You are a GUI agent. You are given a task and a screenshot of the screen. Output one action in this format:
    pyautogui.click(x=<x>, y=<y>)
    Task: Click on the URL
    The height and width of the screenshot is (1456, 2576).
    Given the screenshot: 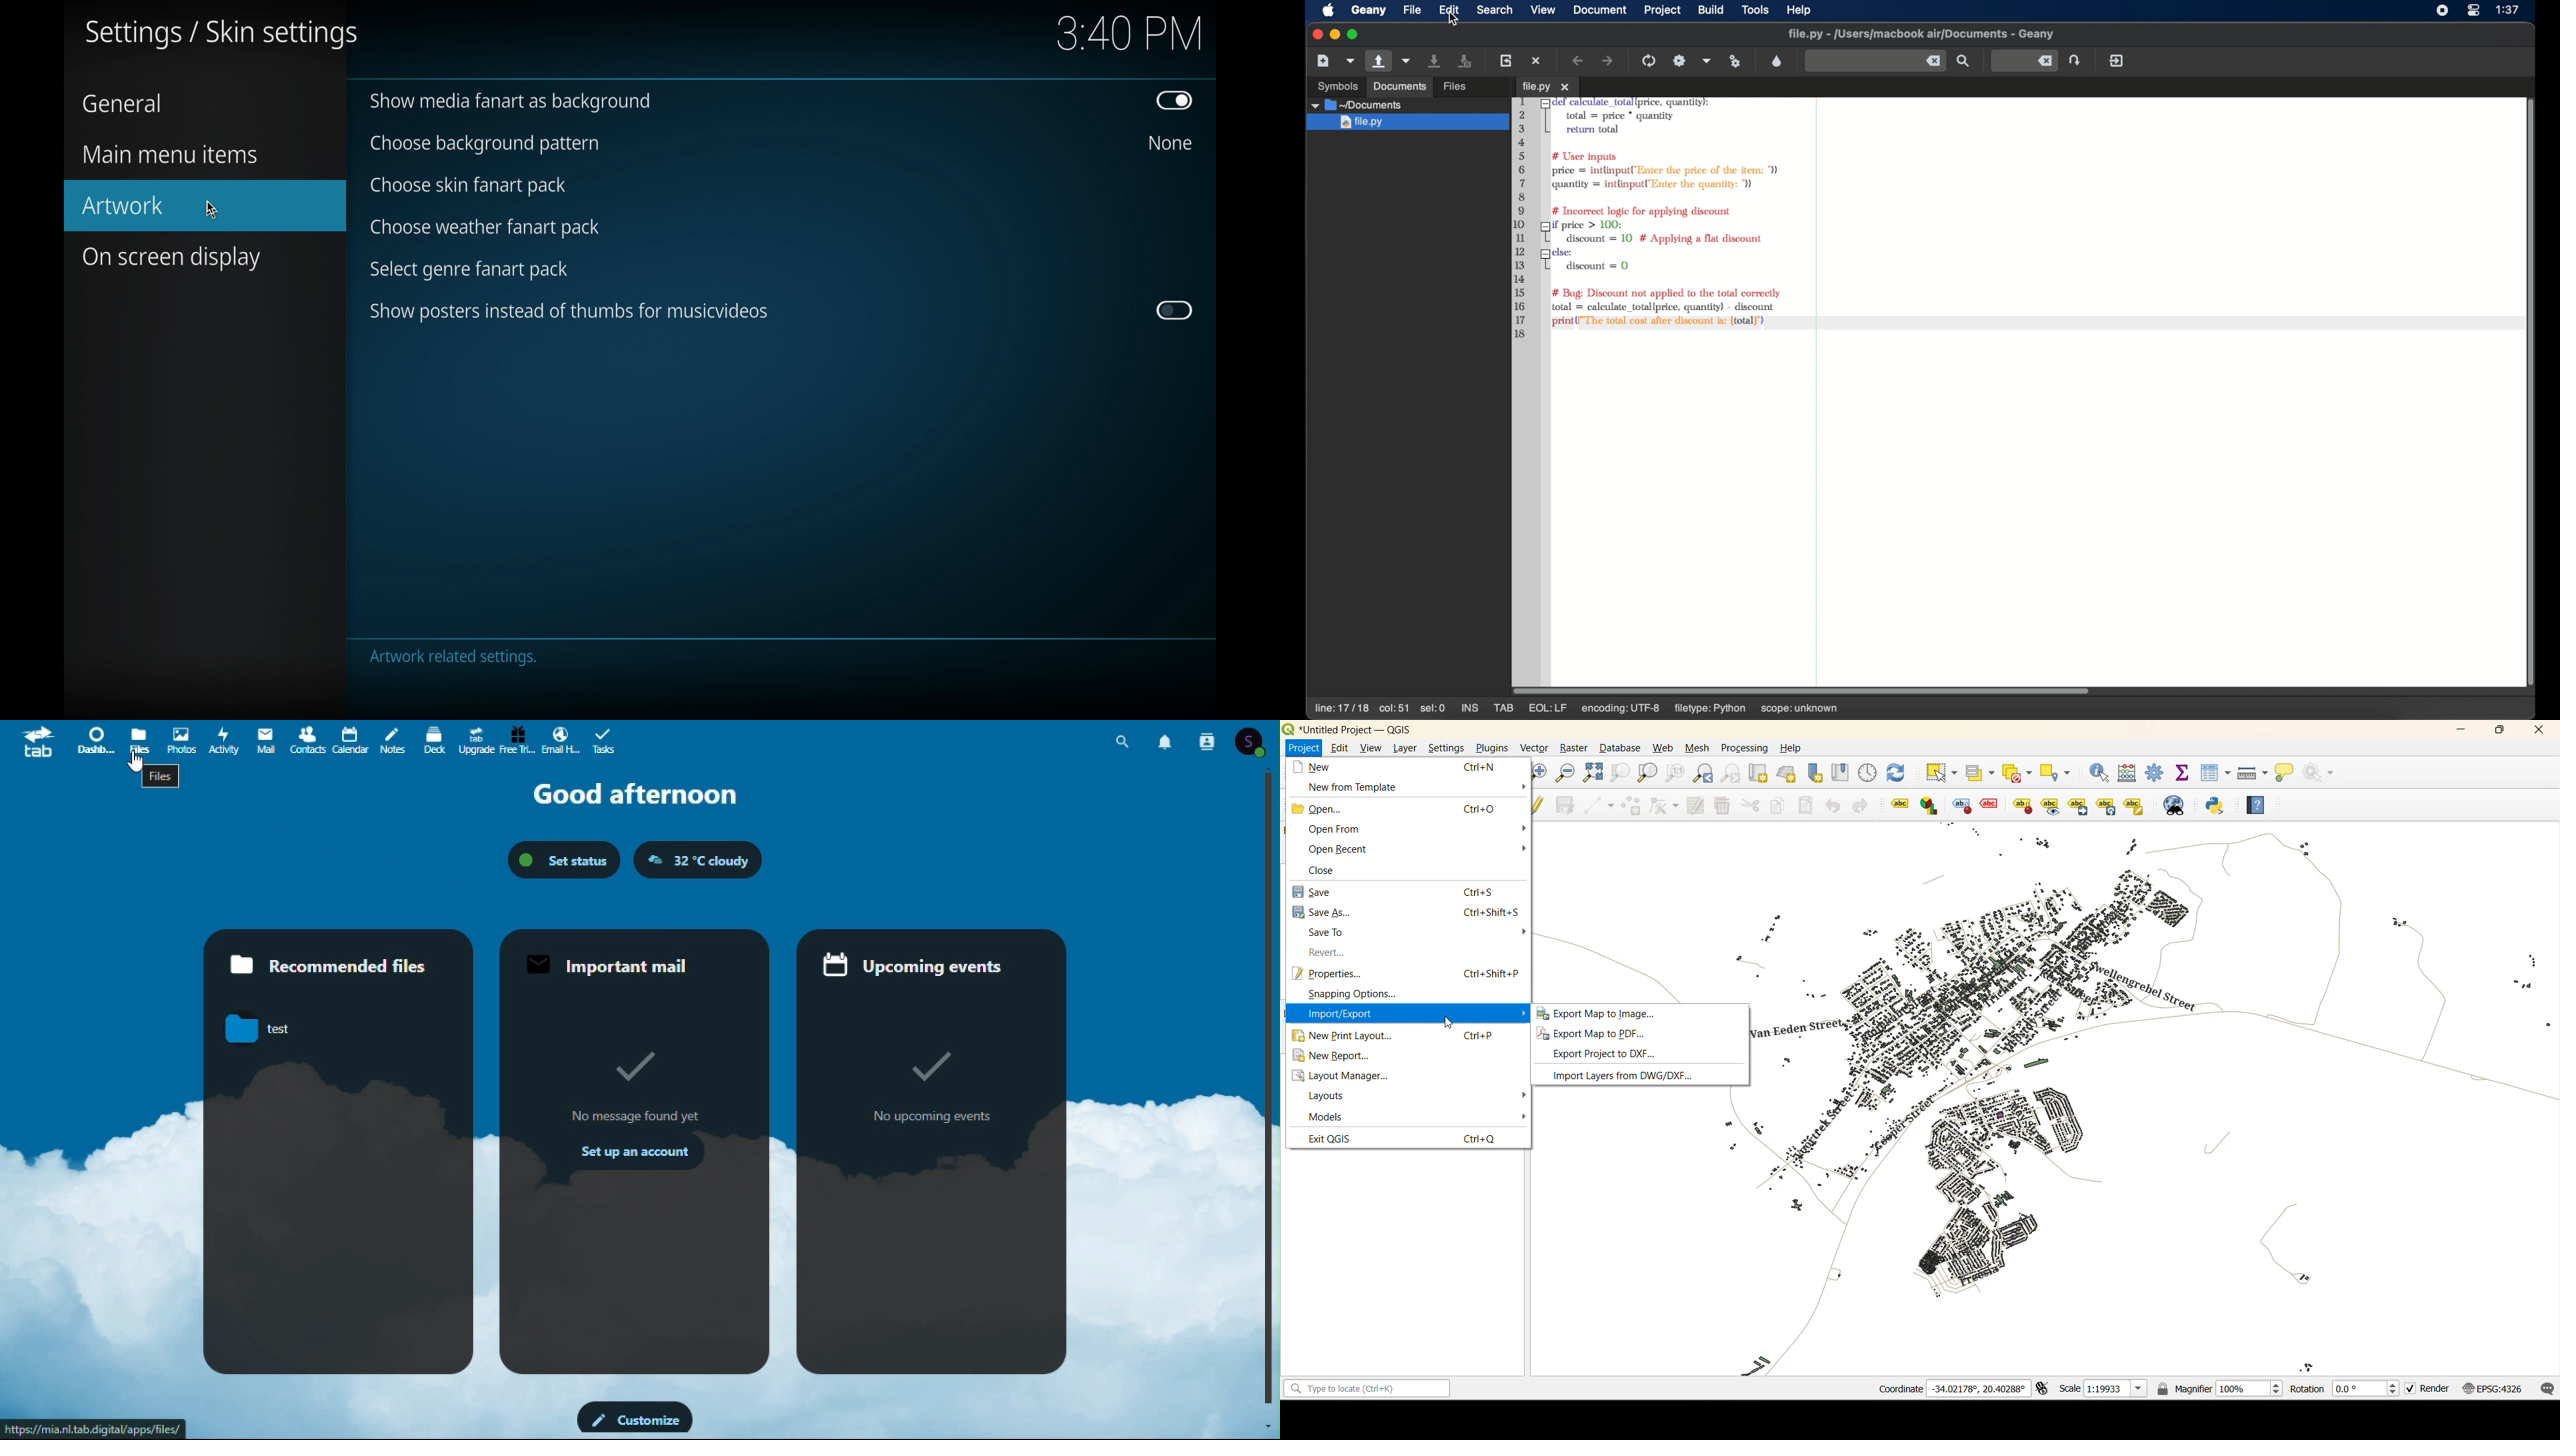 What is the action you would take?
    pyautogui.click(x=92, y=1428)
    